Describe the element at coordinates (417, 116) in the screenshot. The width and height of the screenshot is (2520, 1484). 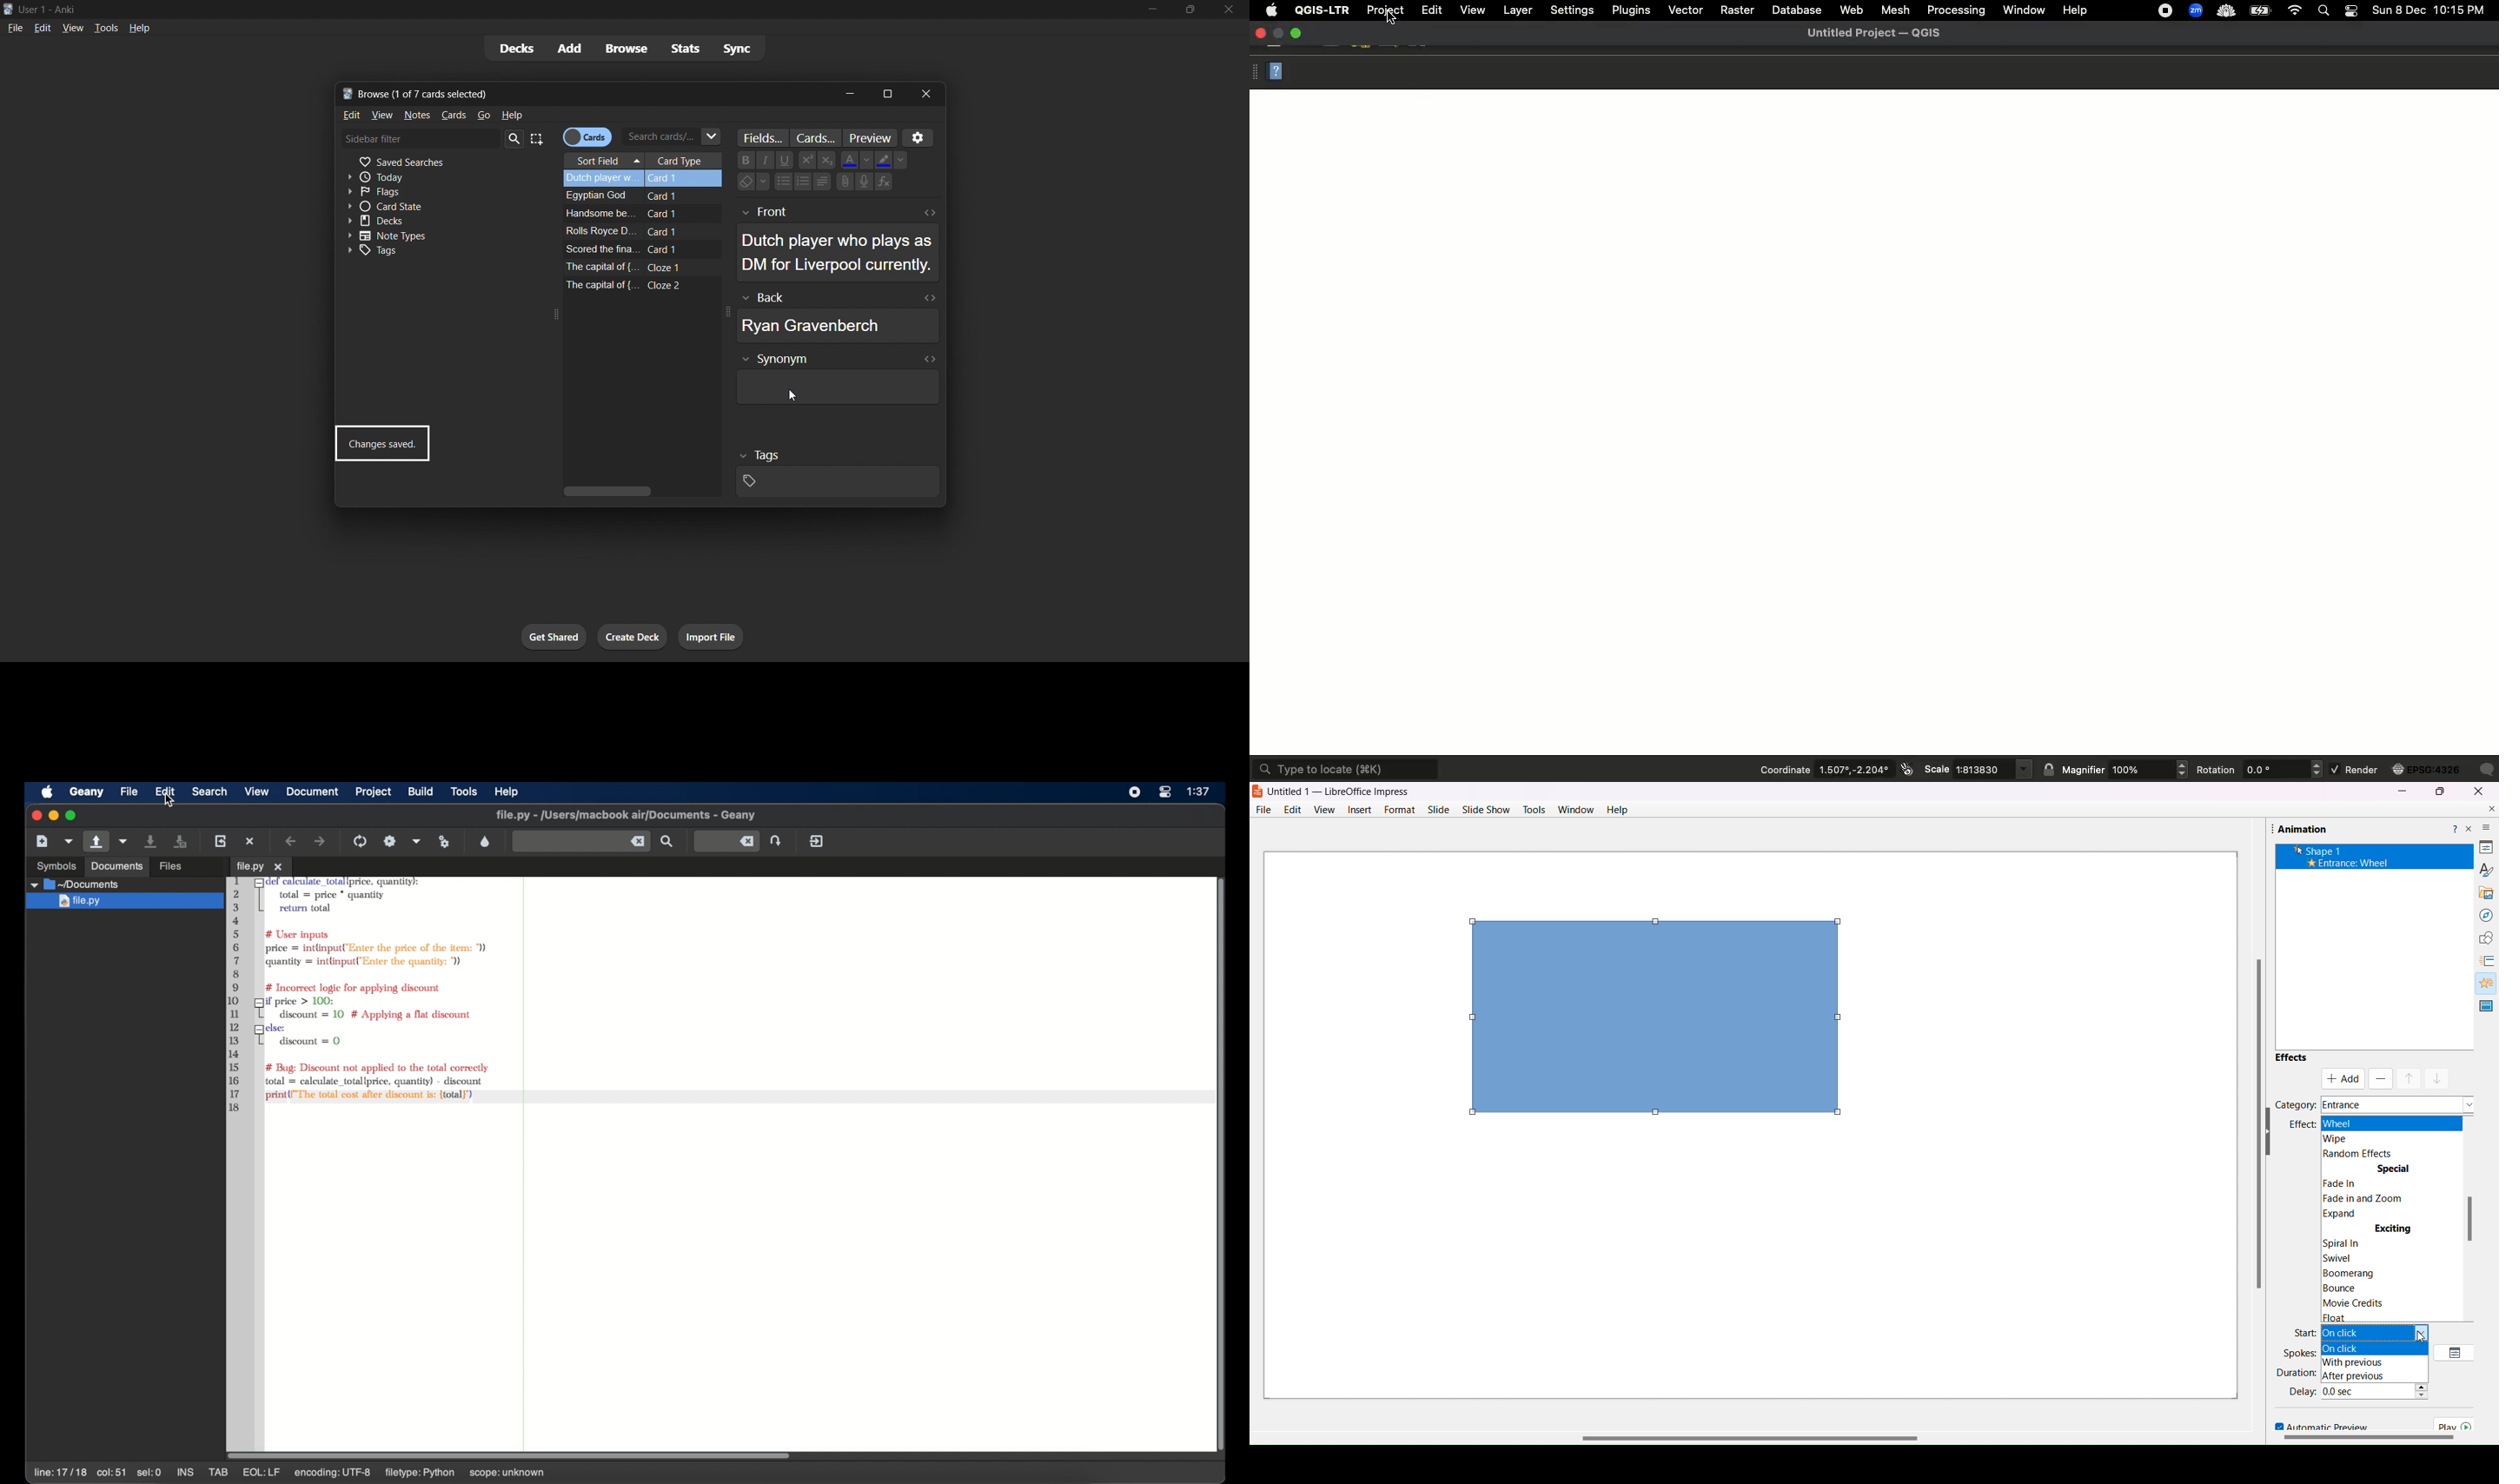
I see `notes` at that location.